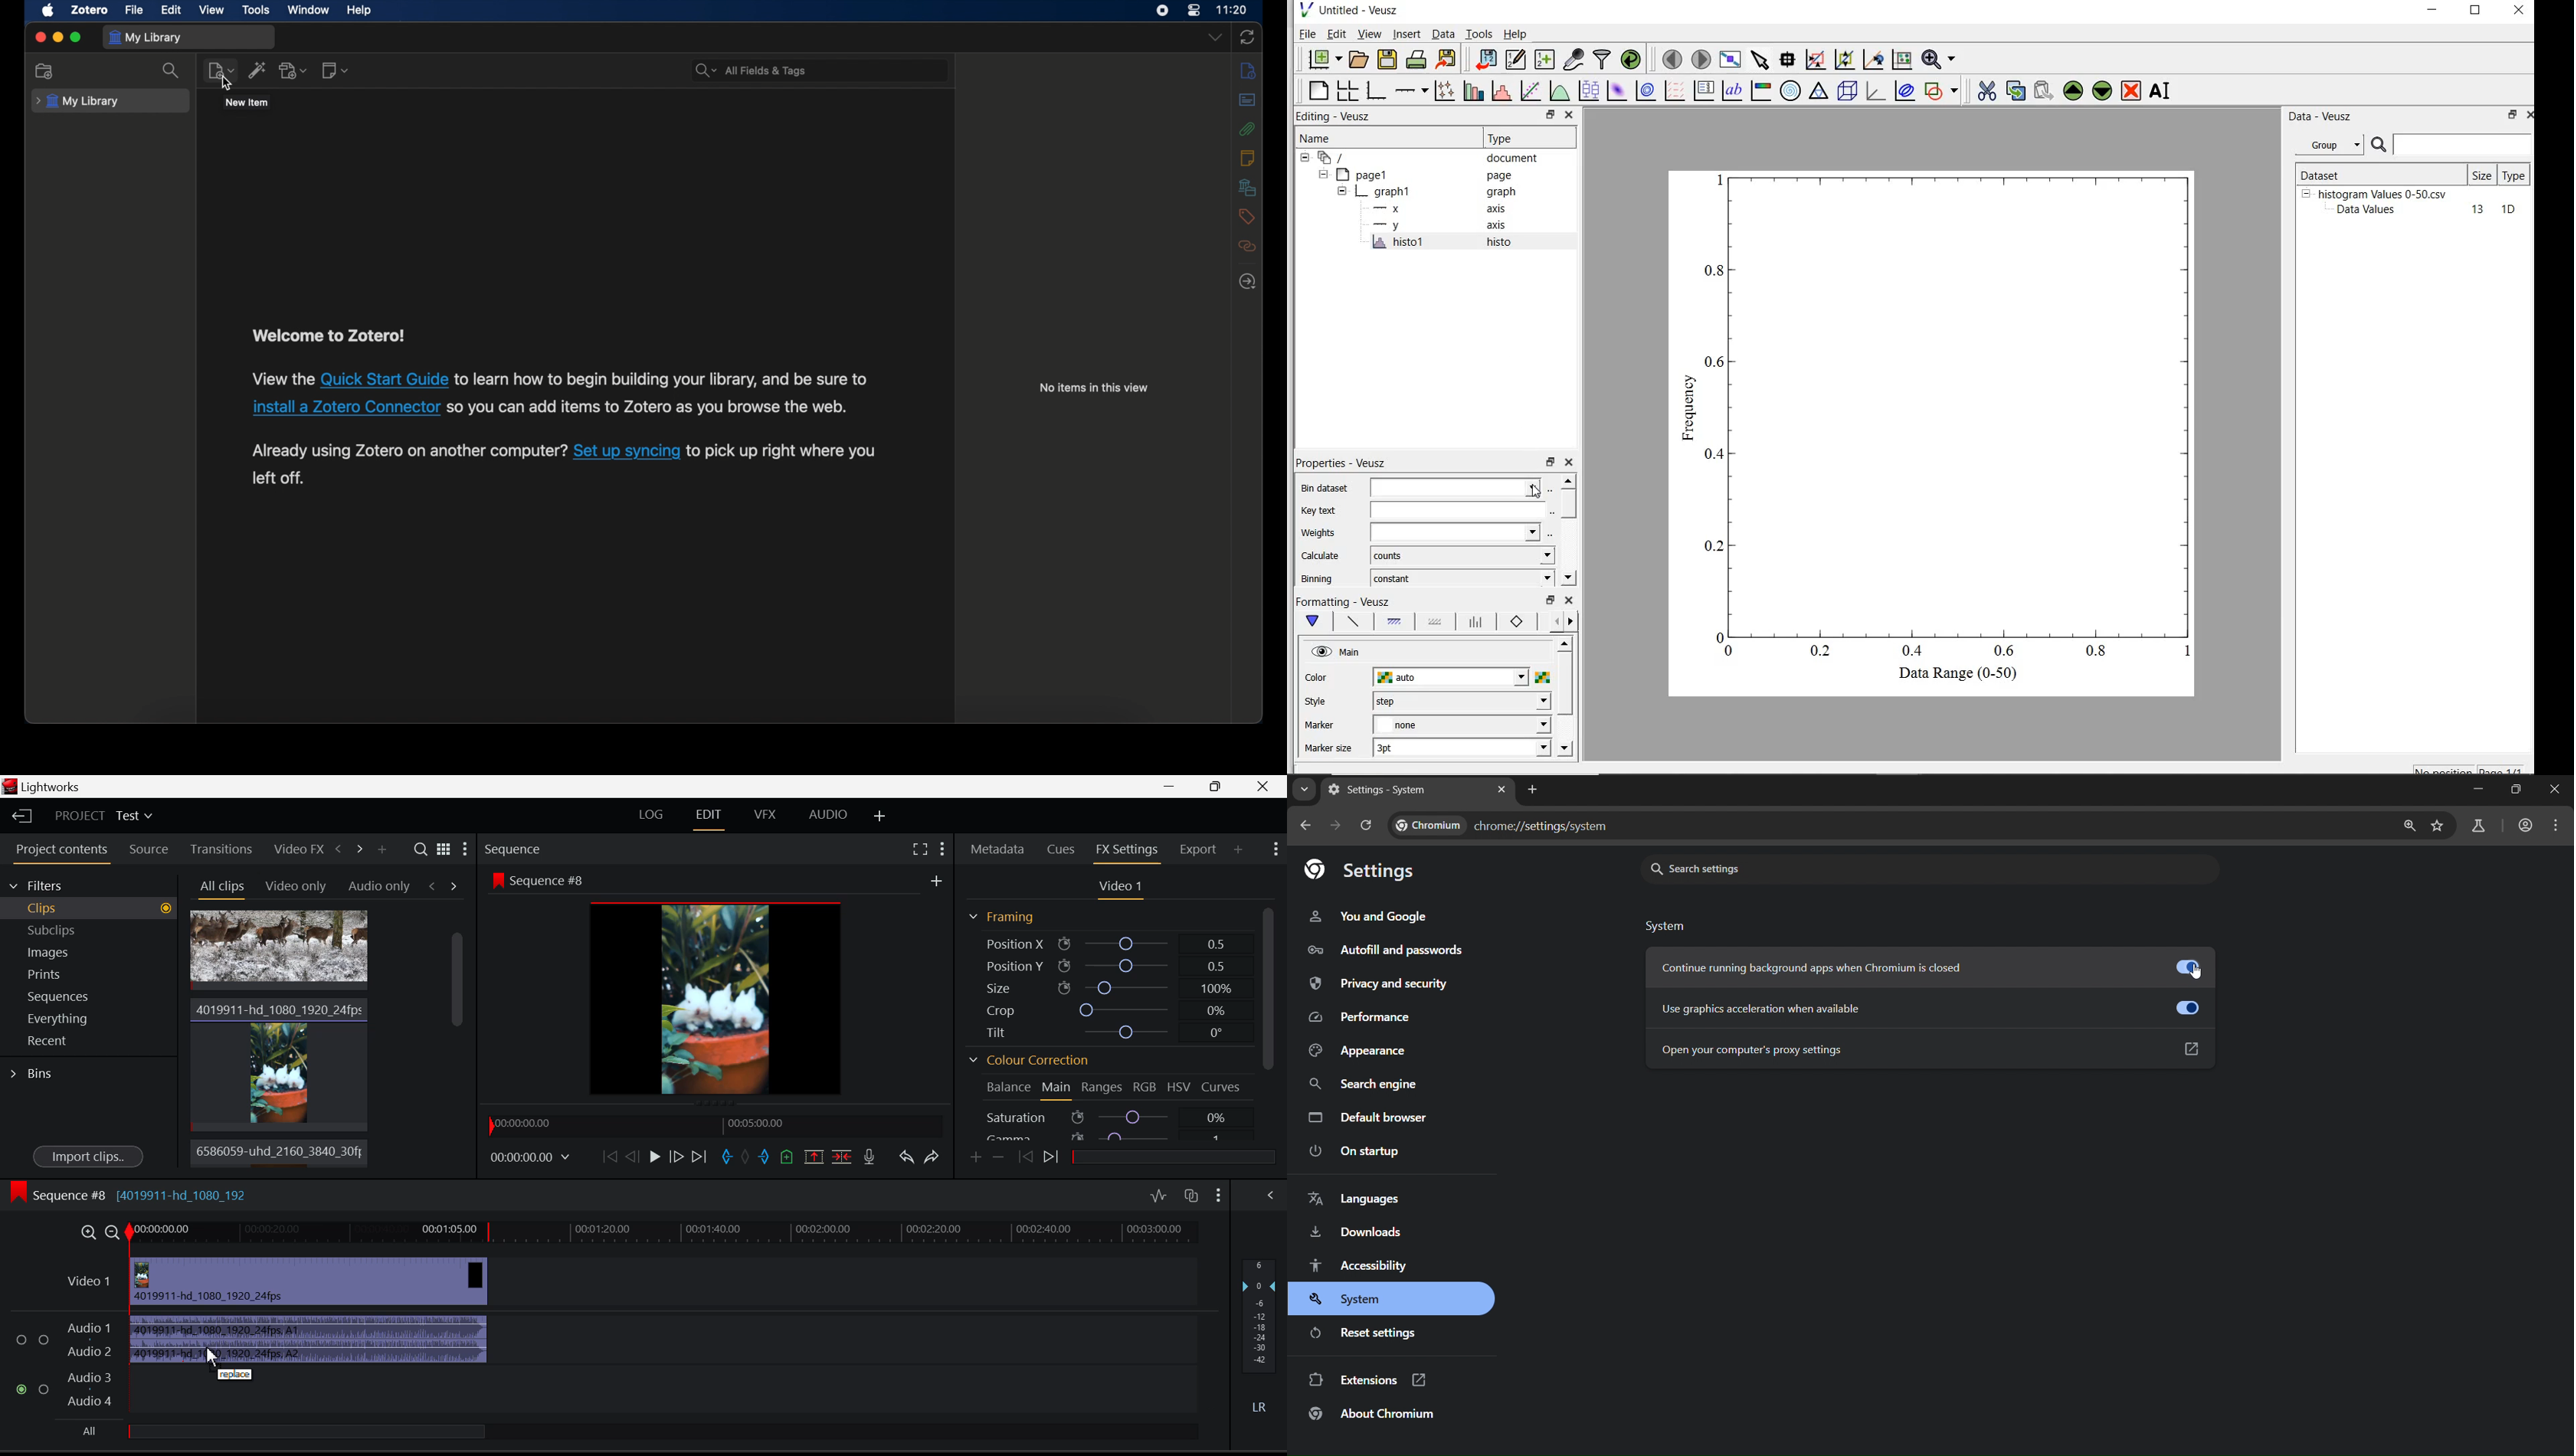  Describe the element at coordinates (1501, 91) in the screenshot. I see `histogram of a dataset` at that location.